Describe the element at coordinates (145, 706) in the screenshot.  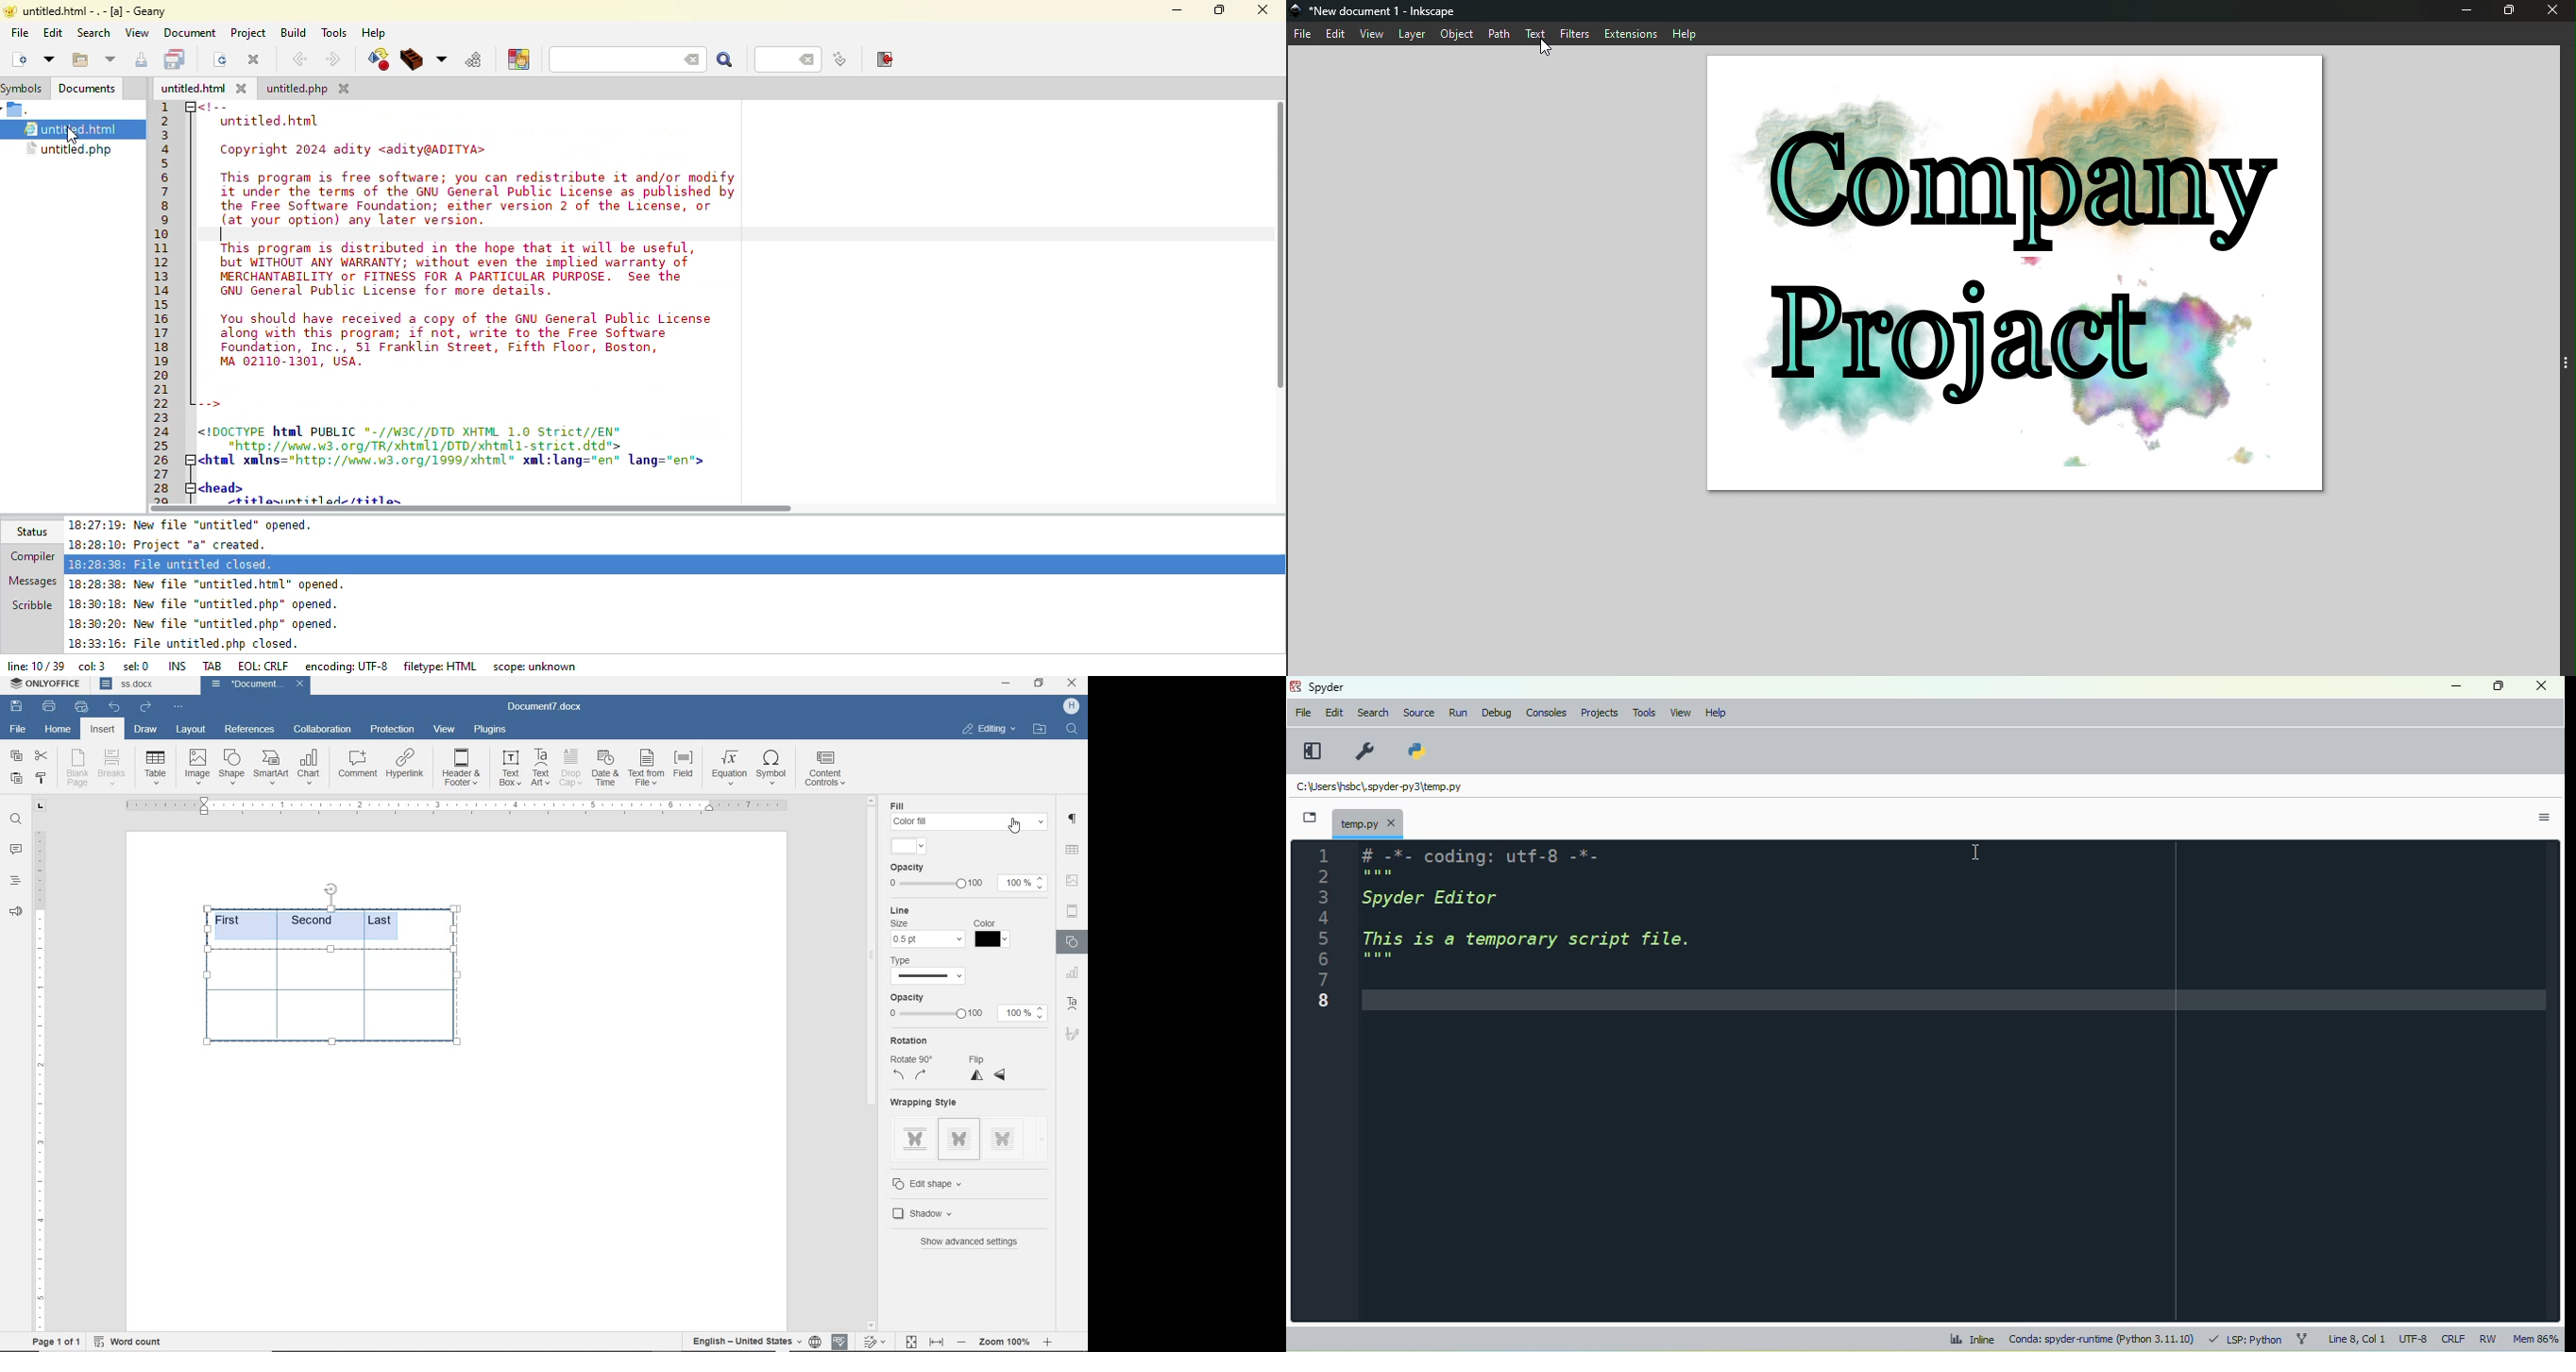
I see `redo` at that location.